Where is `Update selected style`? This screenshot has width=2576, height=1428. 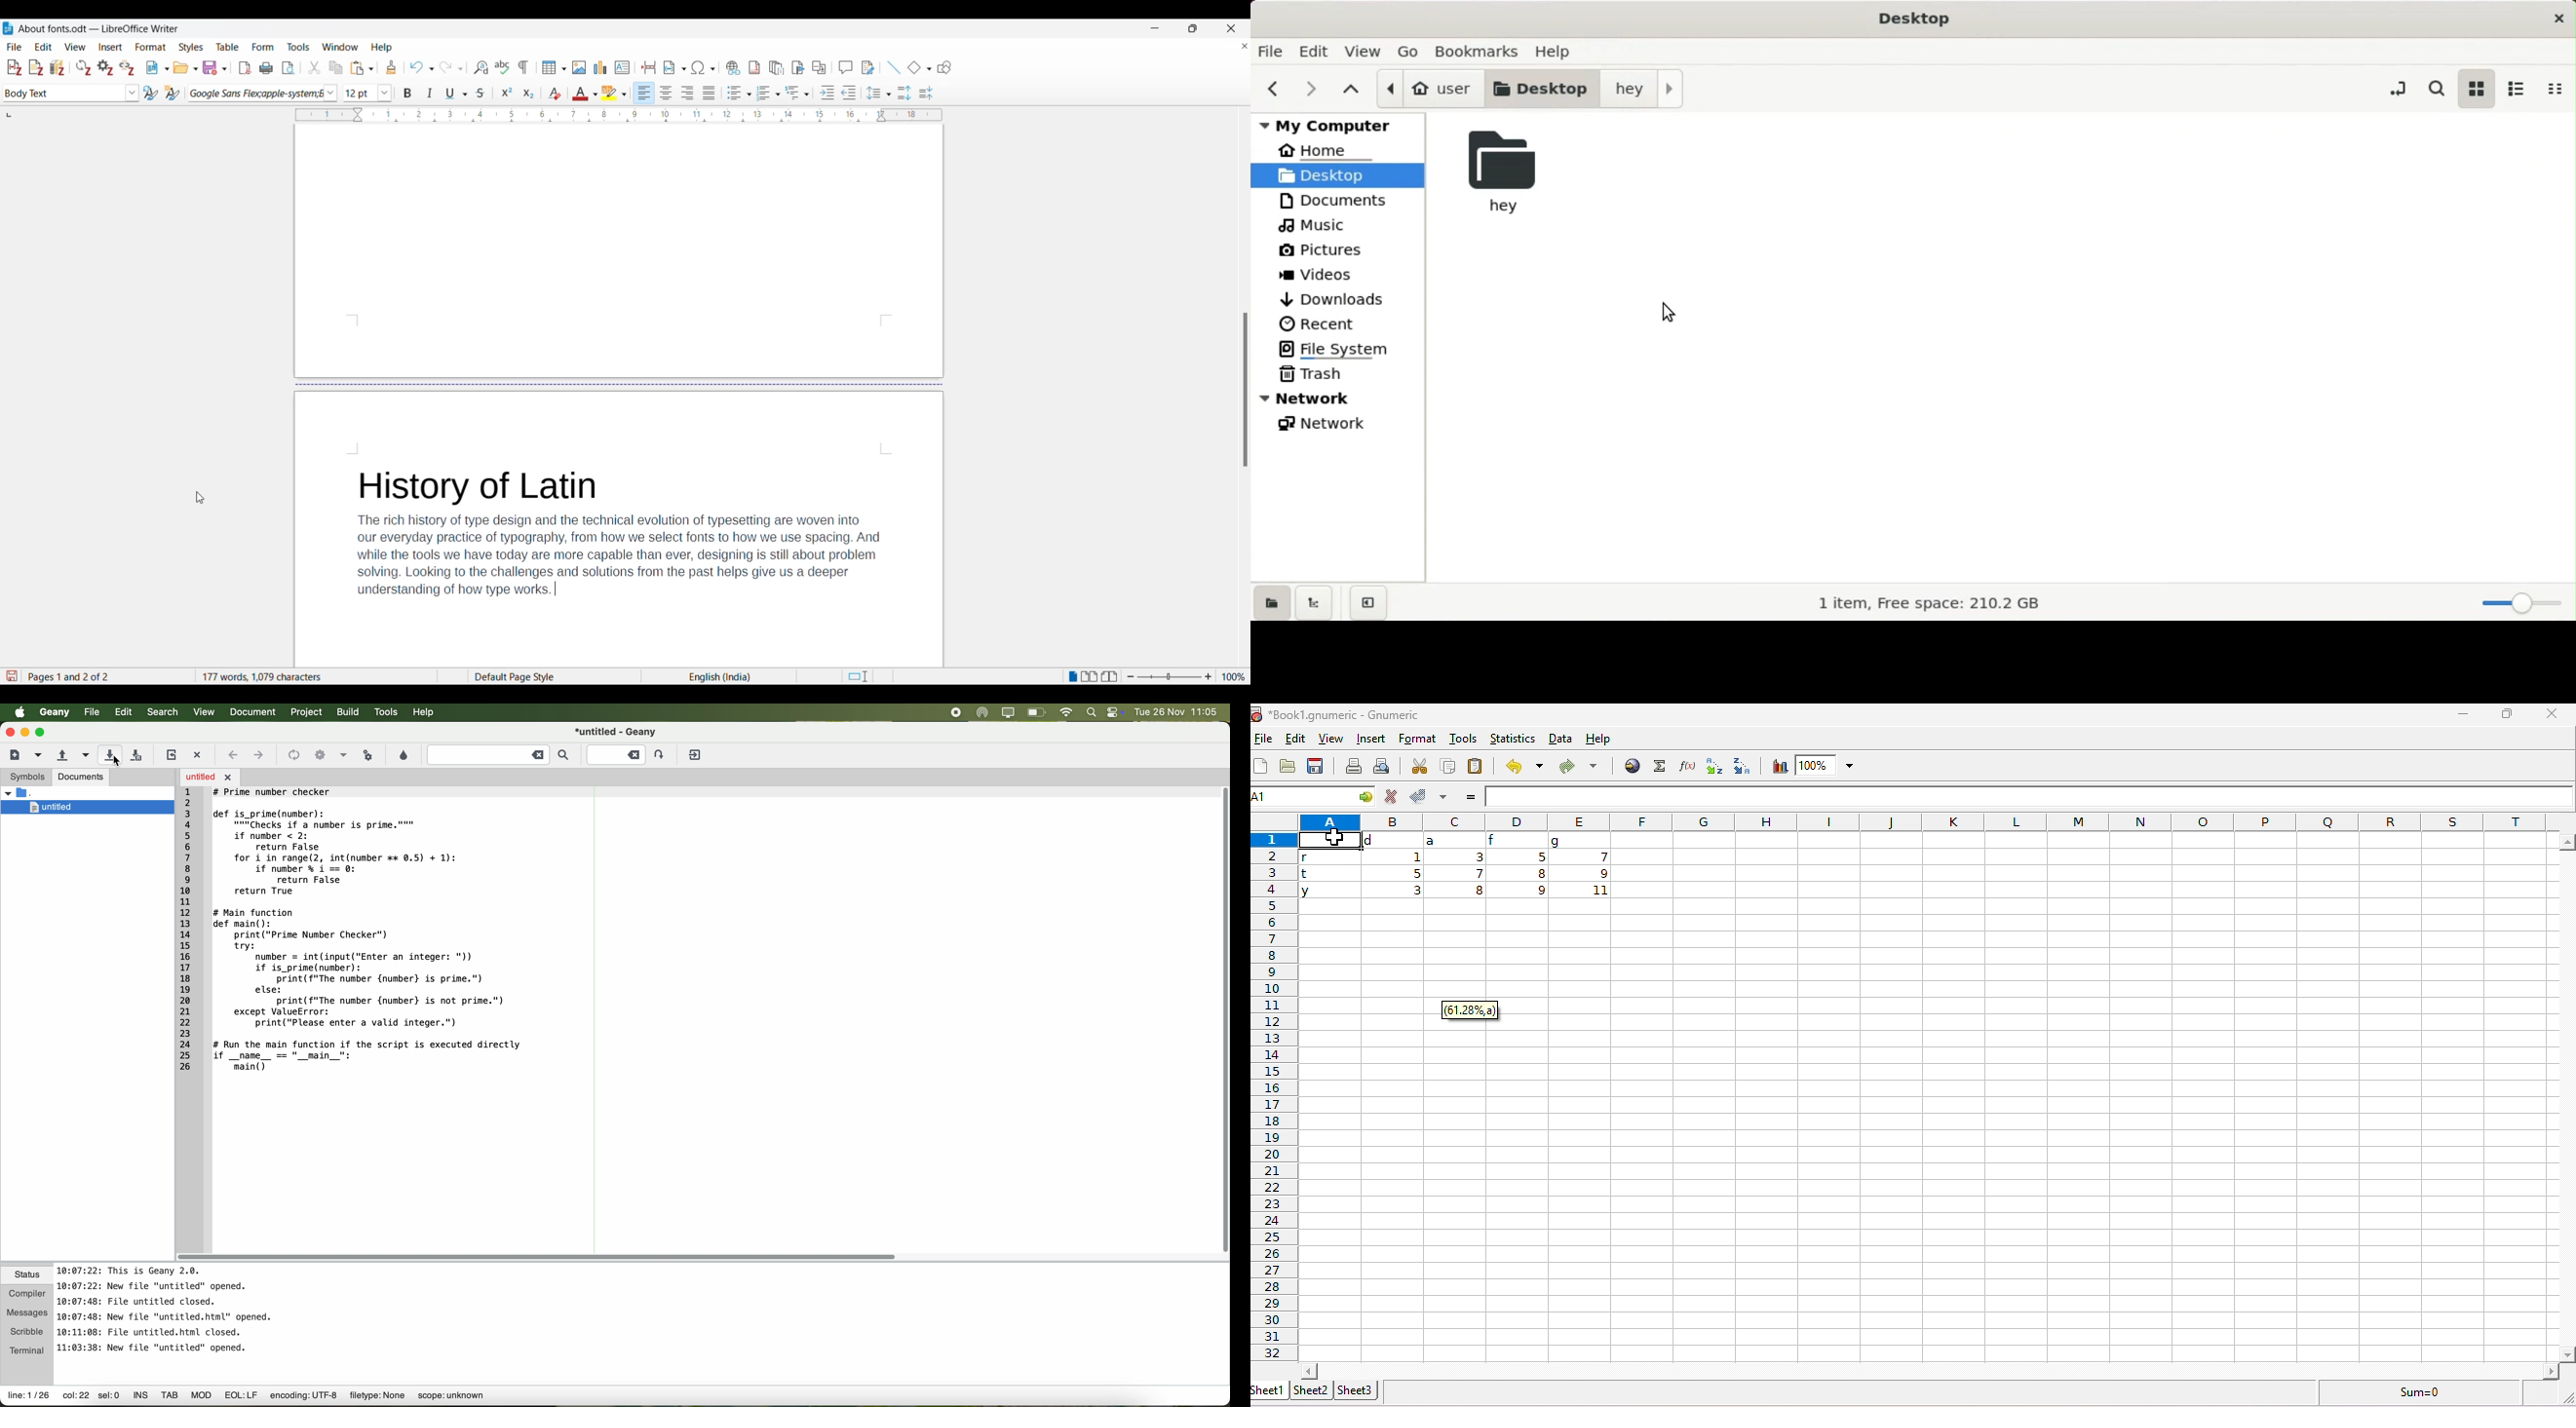 Update selected style is located at coordinates (151, 92).